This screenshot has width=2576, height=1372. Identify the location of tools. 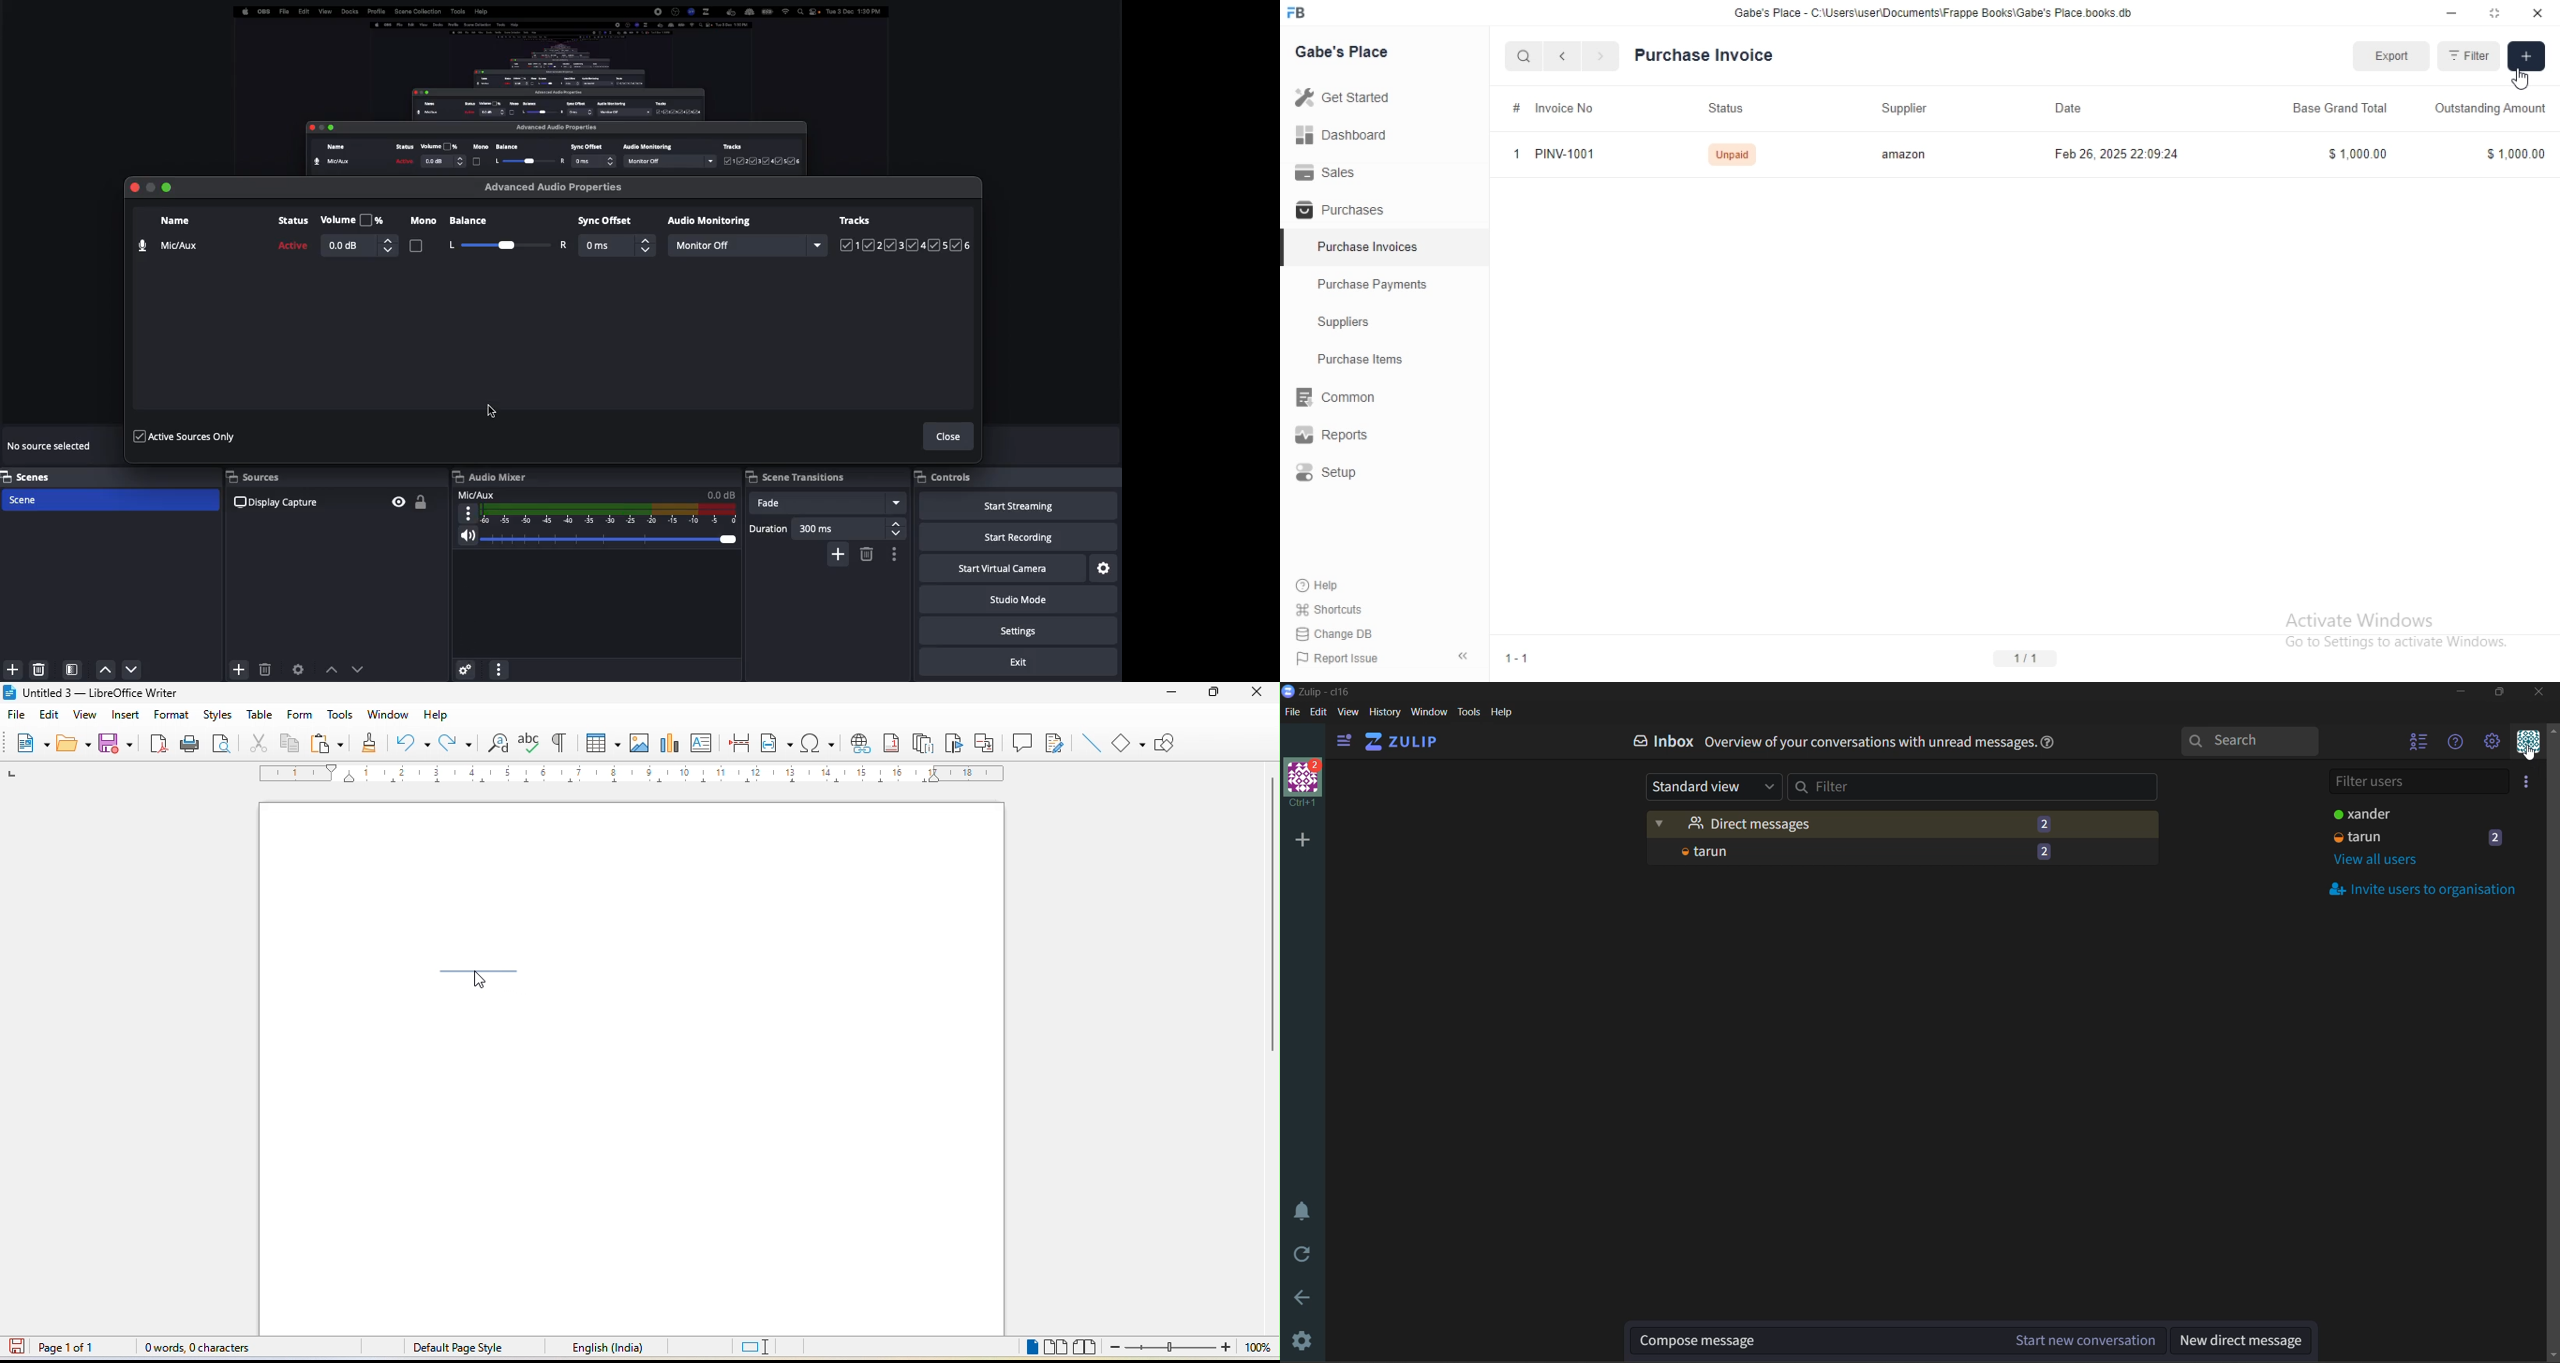
(1471, 712).